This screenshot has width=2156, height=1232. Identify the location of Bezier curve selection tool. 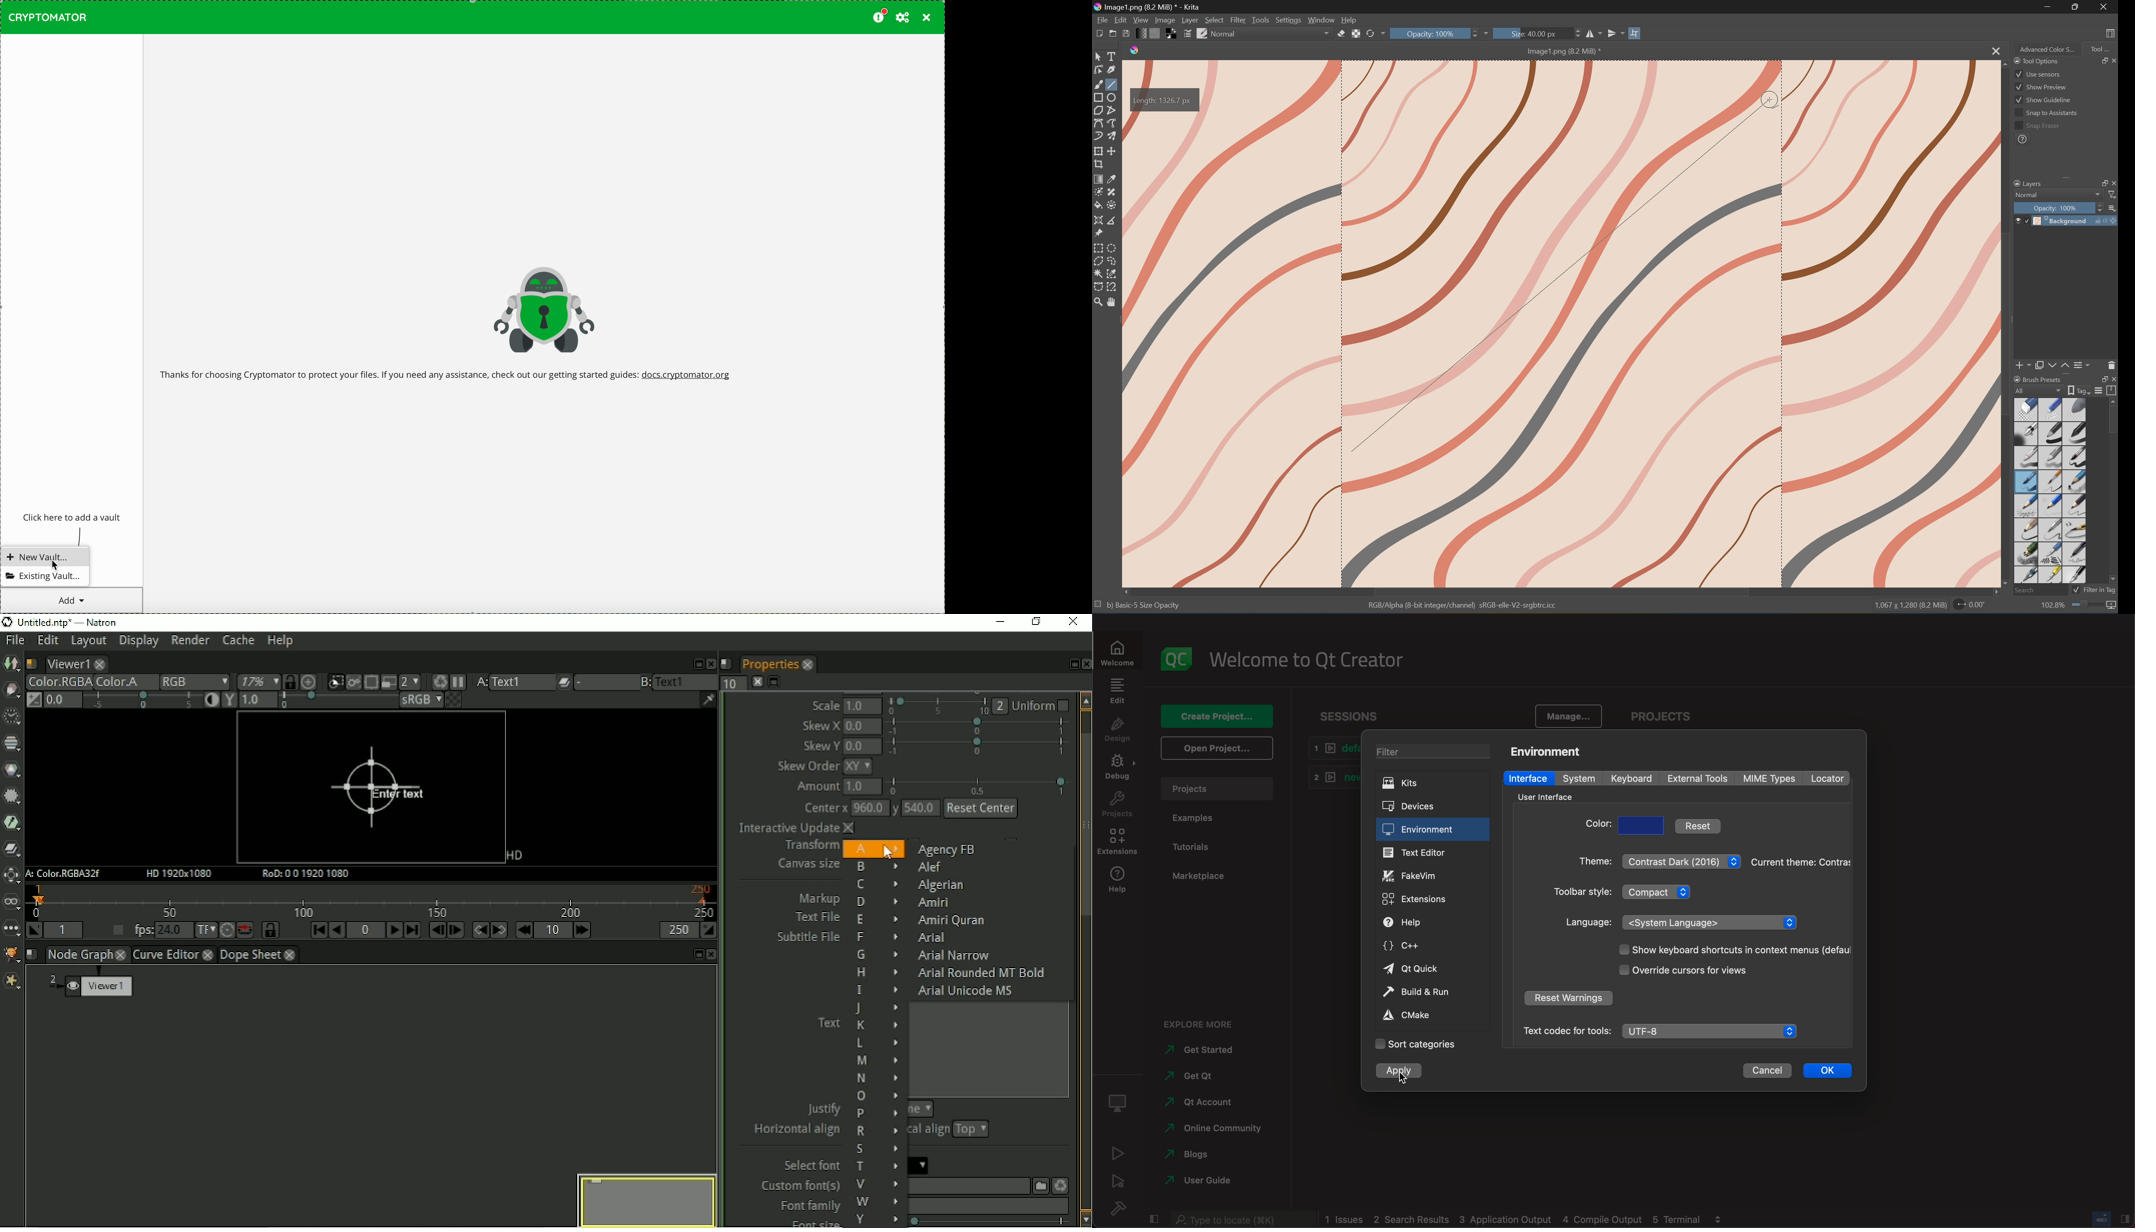
(1100, 285).